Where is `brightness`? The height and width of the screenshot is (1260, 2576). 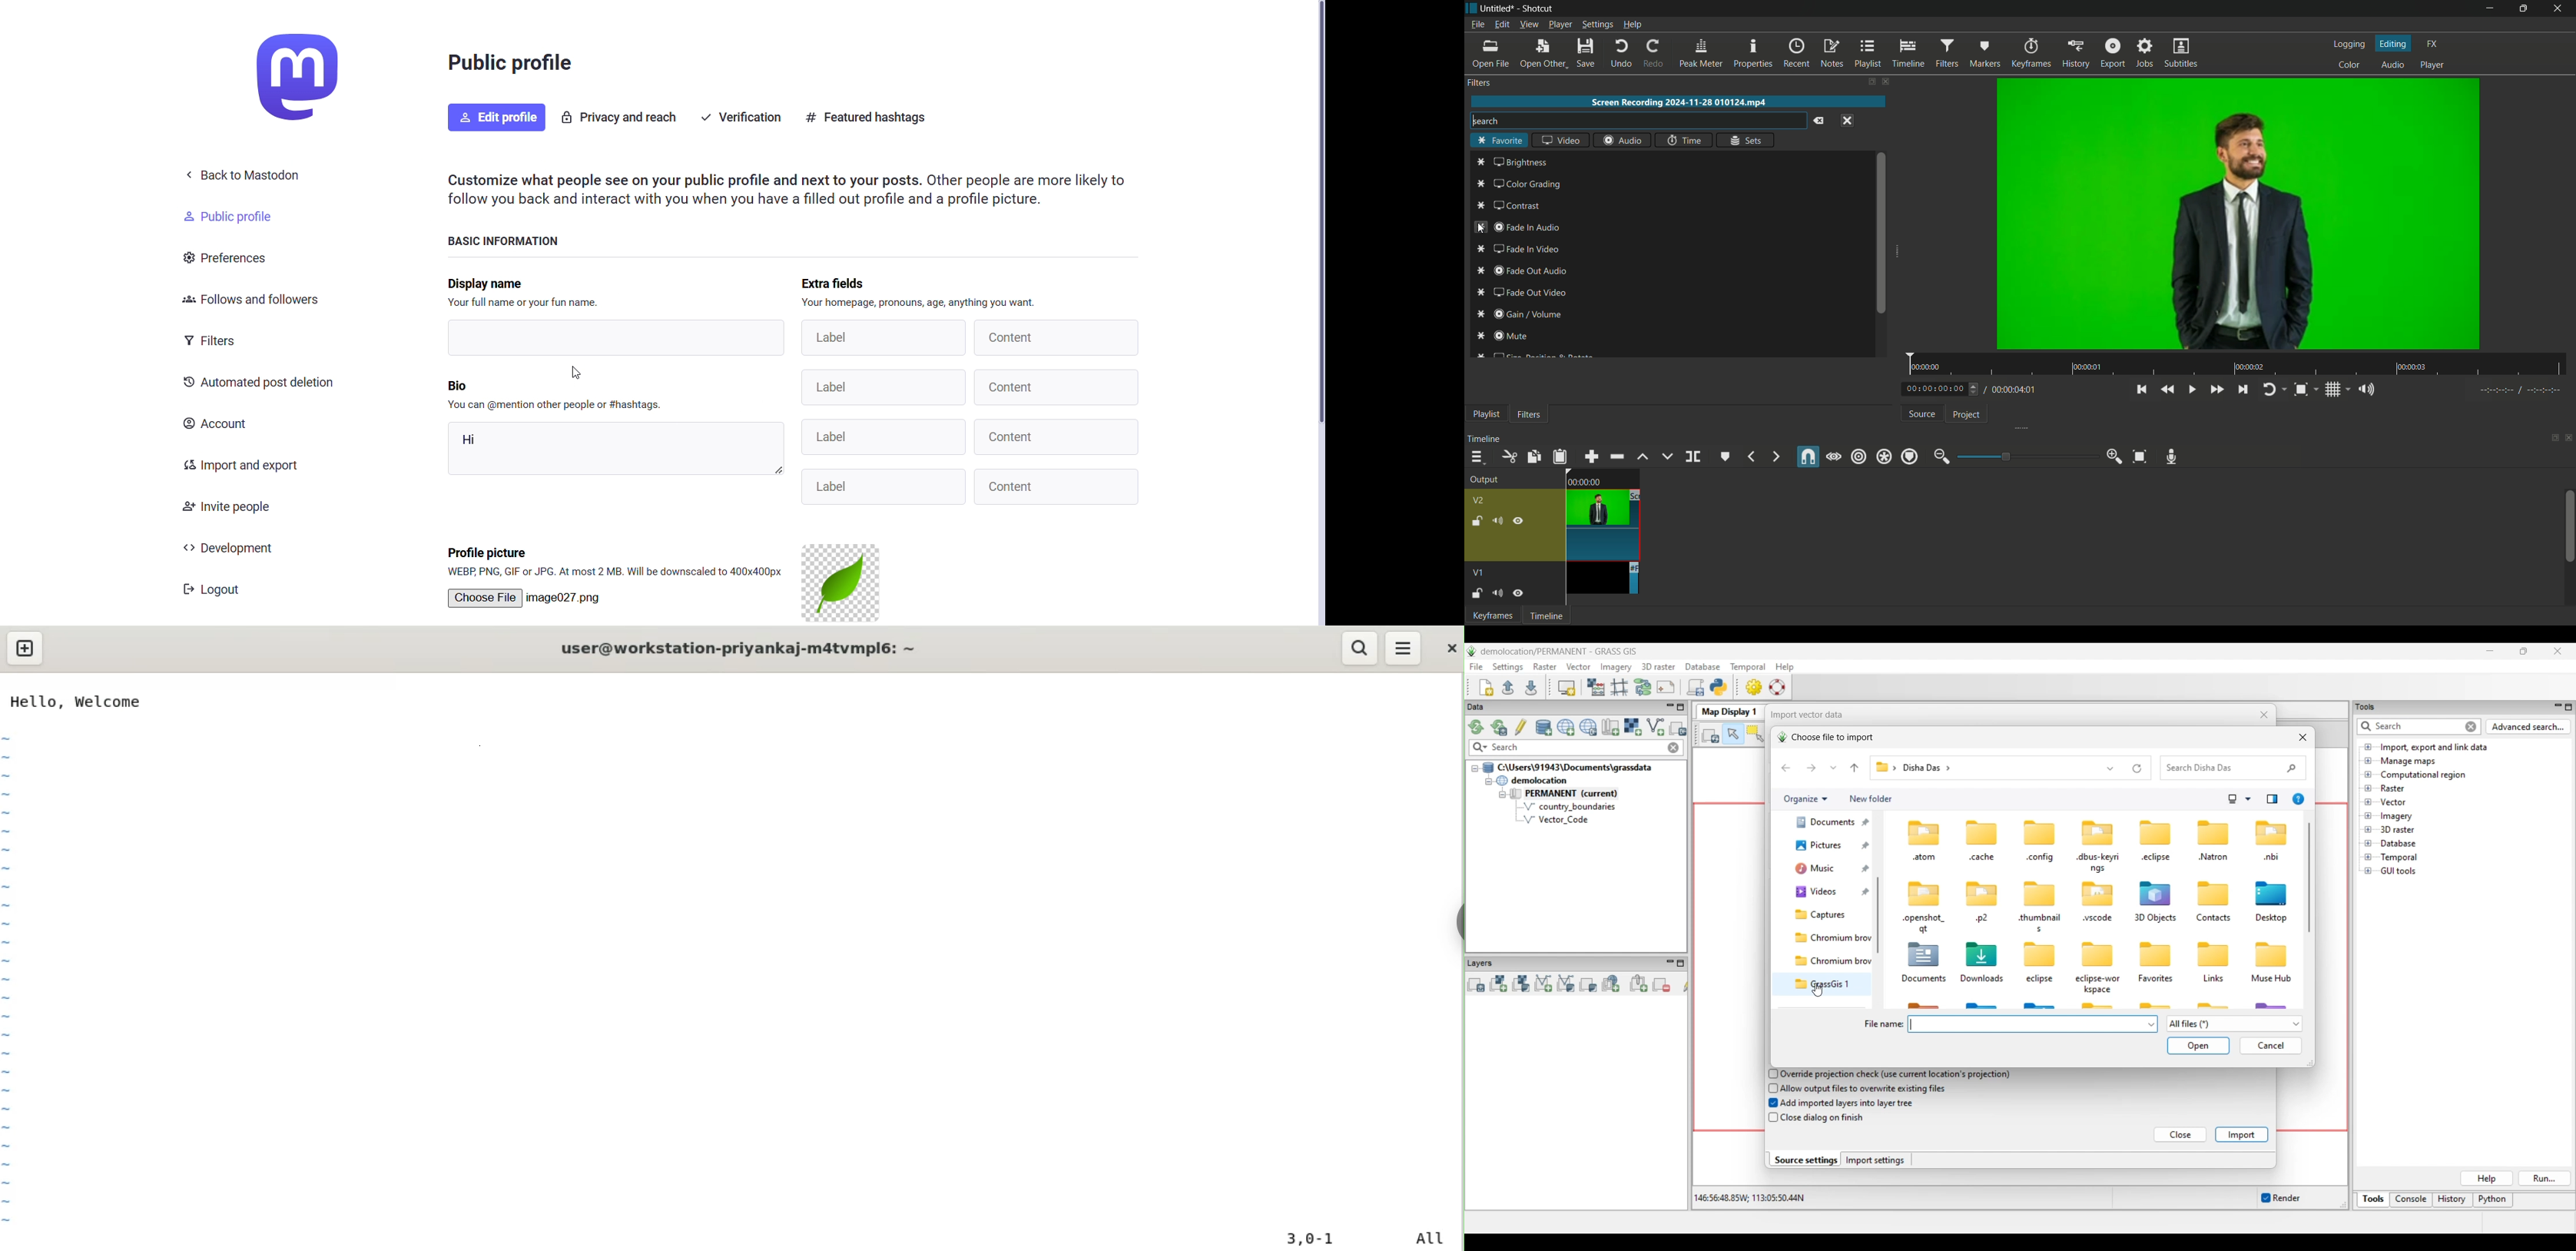
brightness is located at coordinates (1514, 162).